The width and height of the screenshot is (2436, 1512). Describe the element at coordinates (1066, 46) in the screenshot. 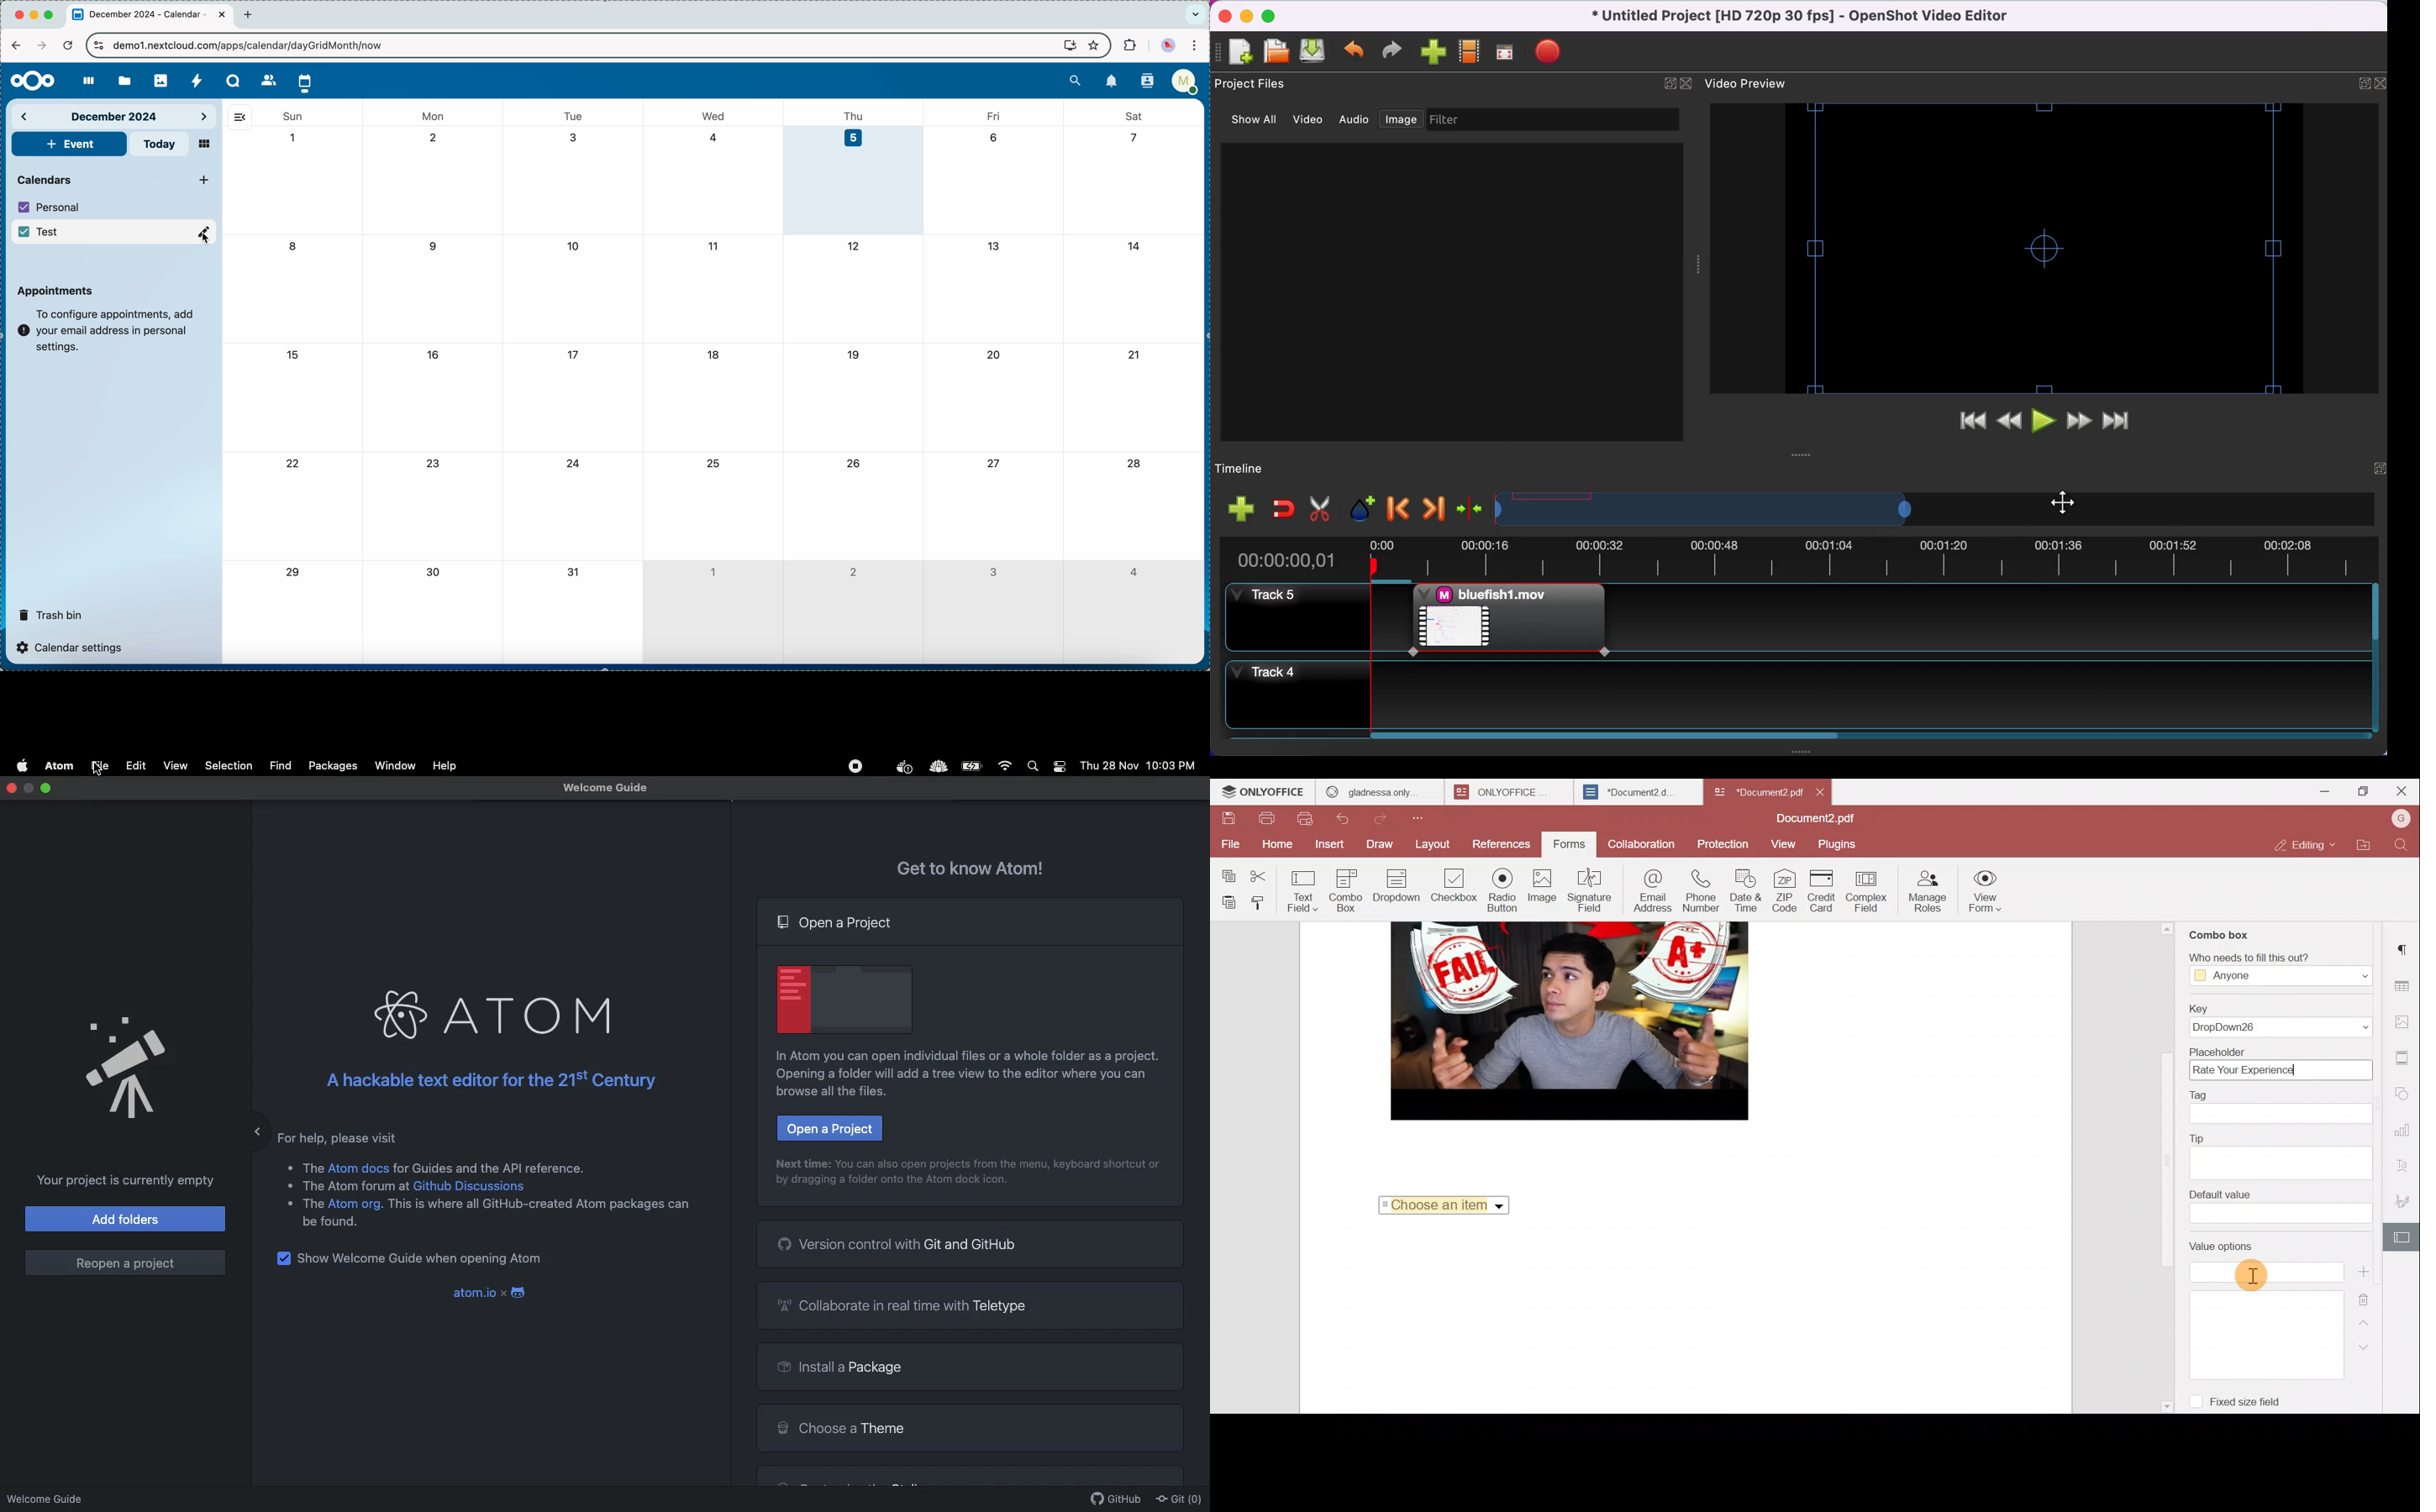

I see `screen` at that location.